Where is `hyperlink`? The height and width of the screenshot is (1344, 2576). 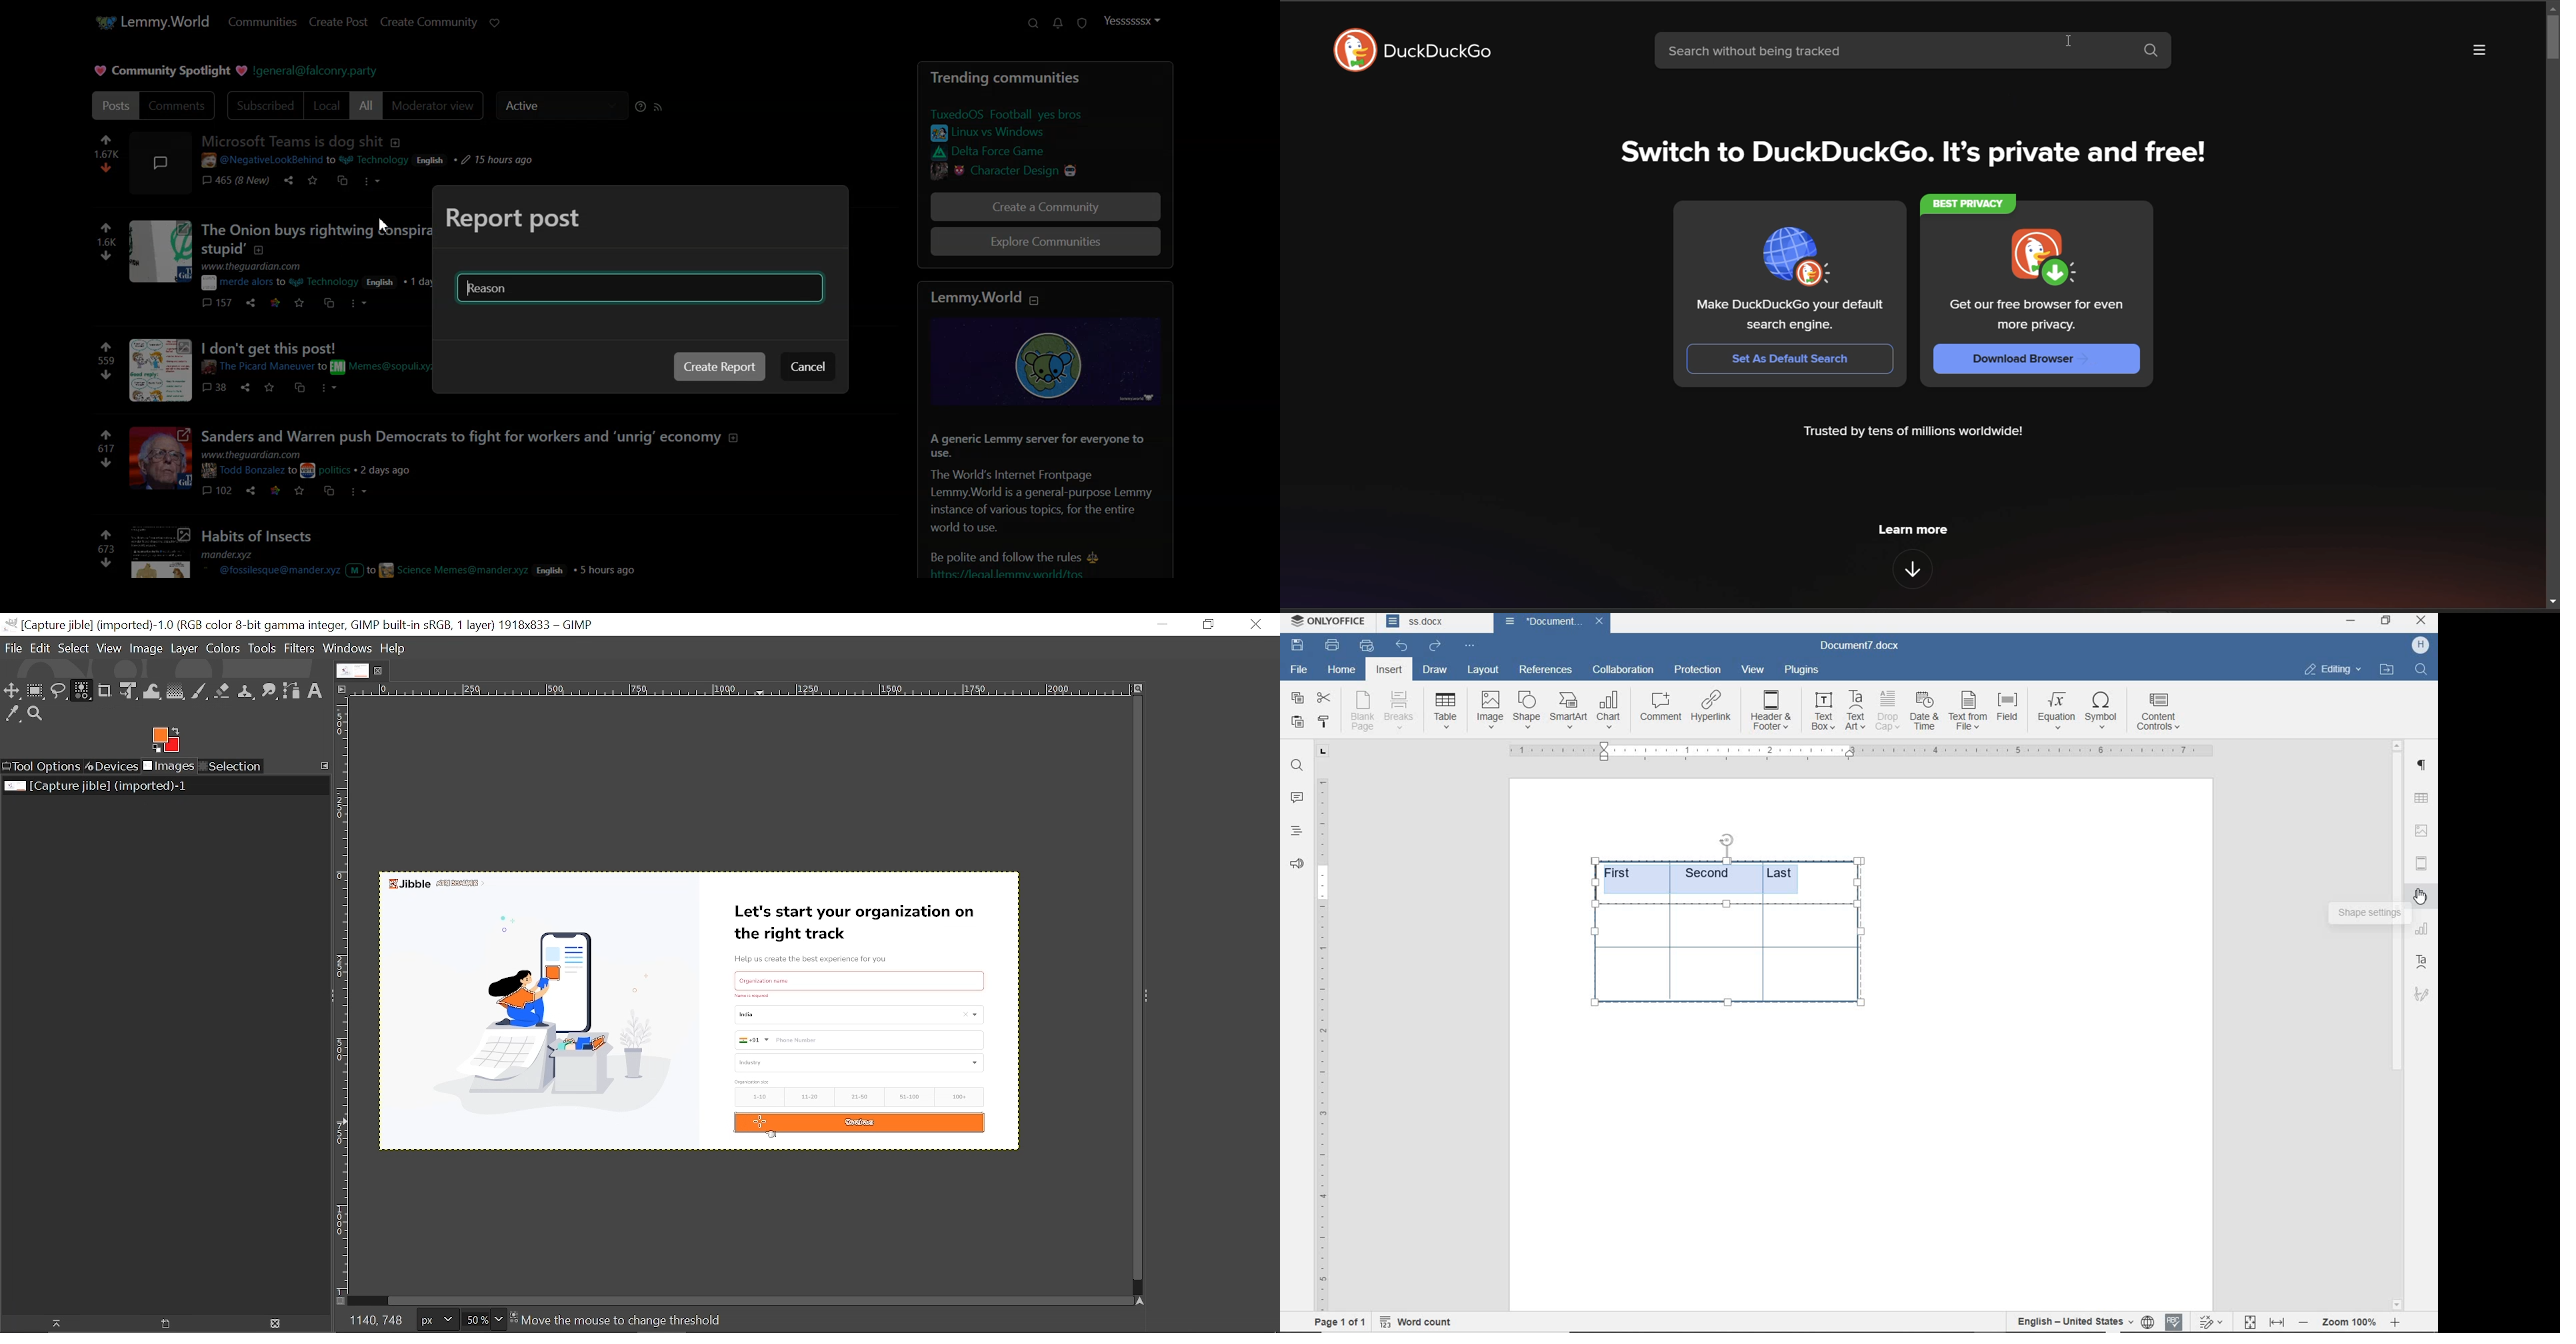 hyperlink is located at coordinates (1713, 709).